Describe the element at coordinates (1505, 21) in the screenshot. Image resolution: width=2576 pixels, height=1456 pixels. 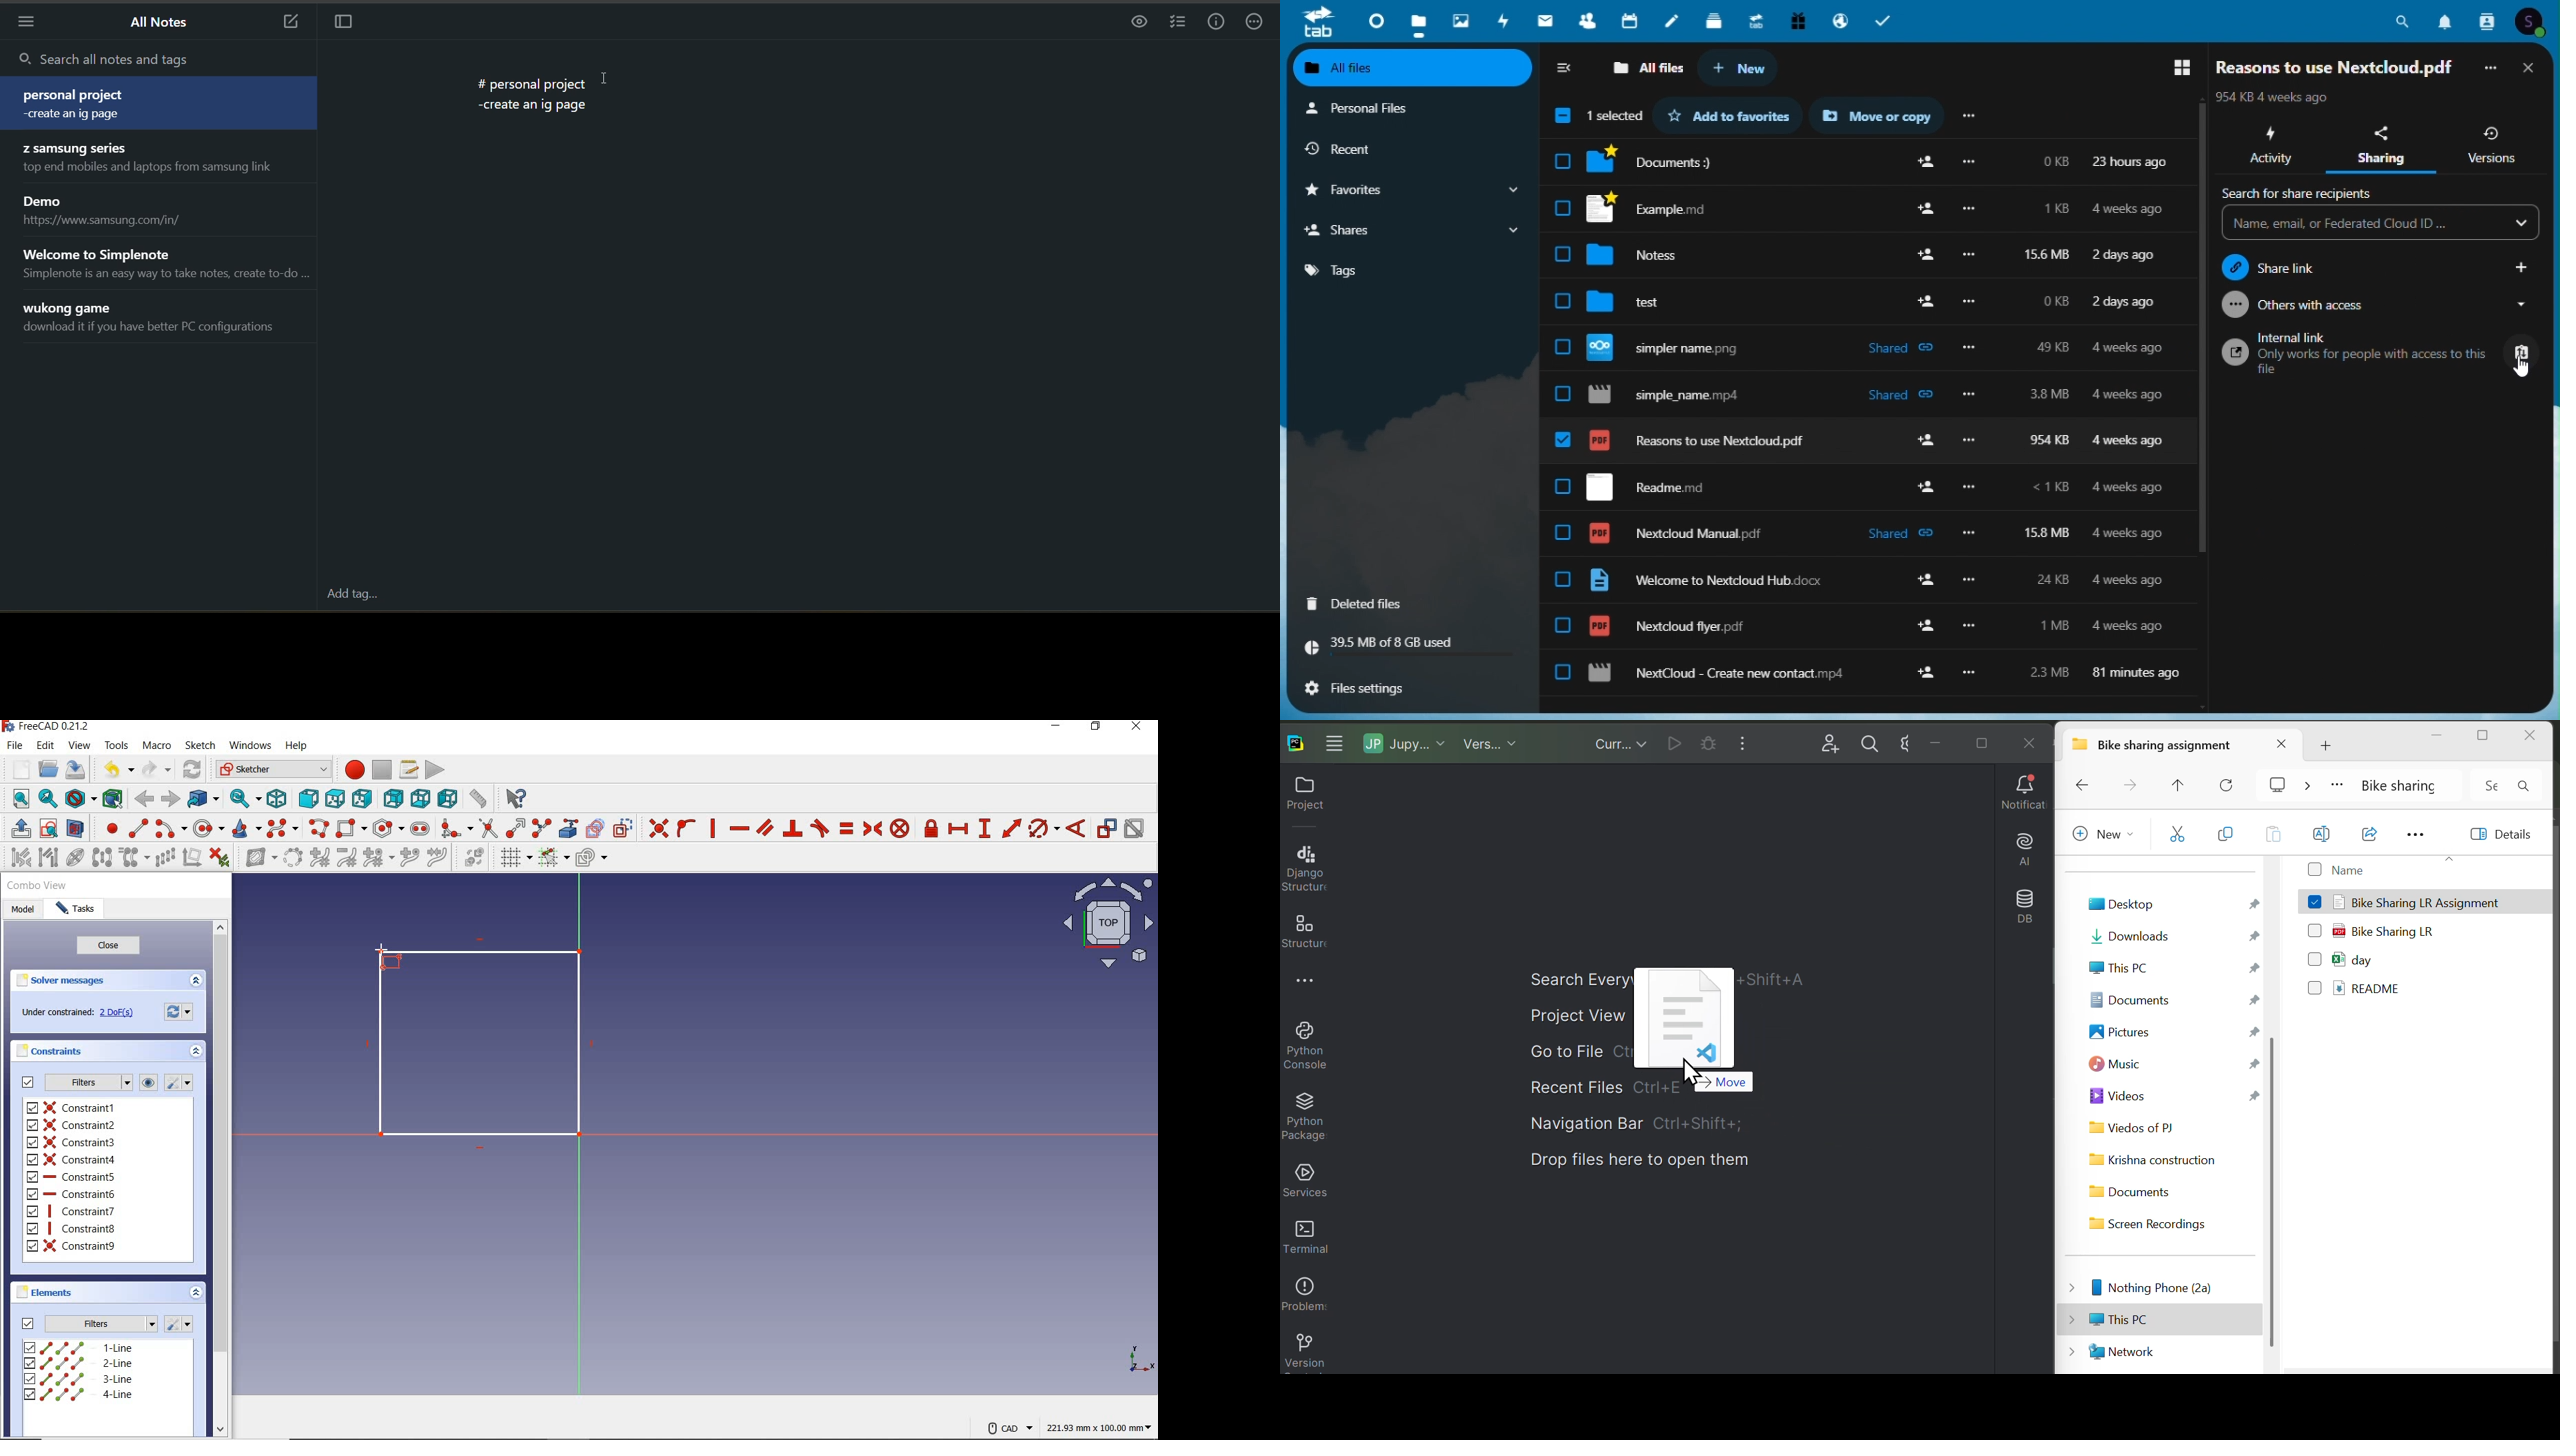
I see `Activity` at that location.